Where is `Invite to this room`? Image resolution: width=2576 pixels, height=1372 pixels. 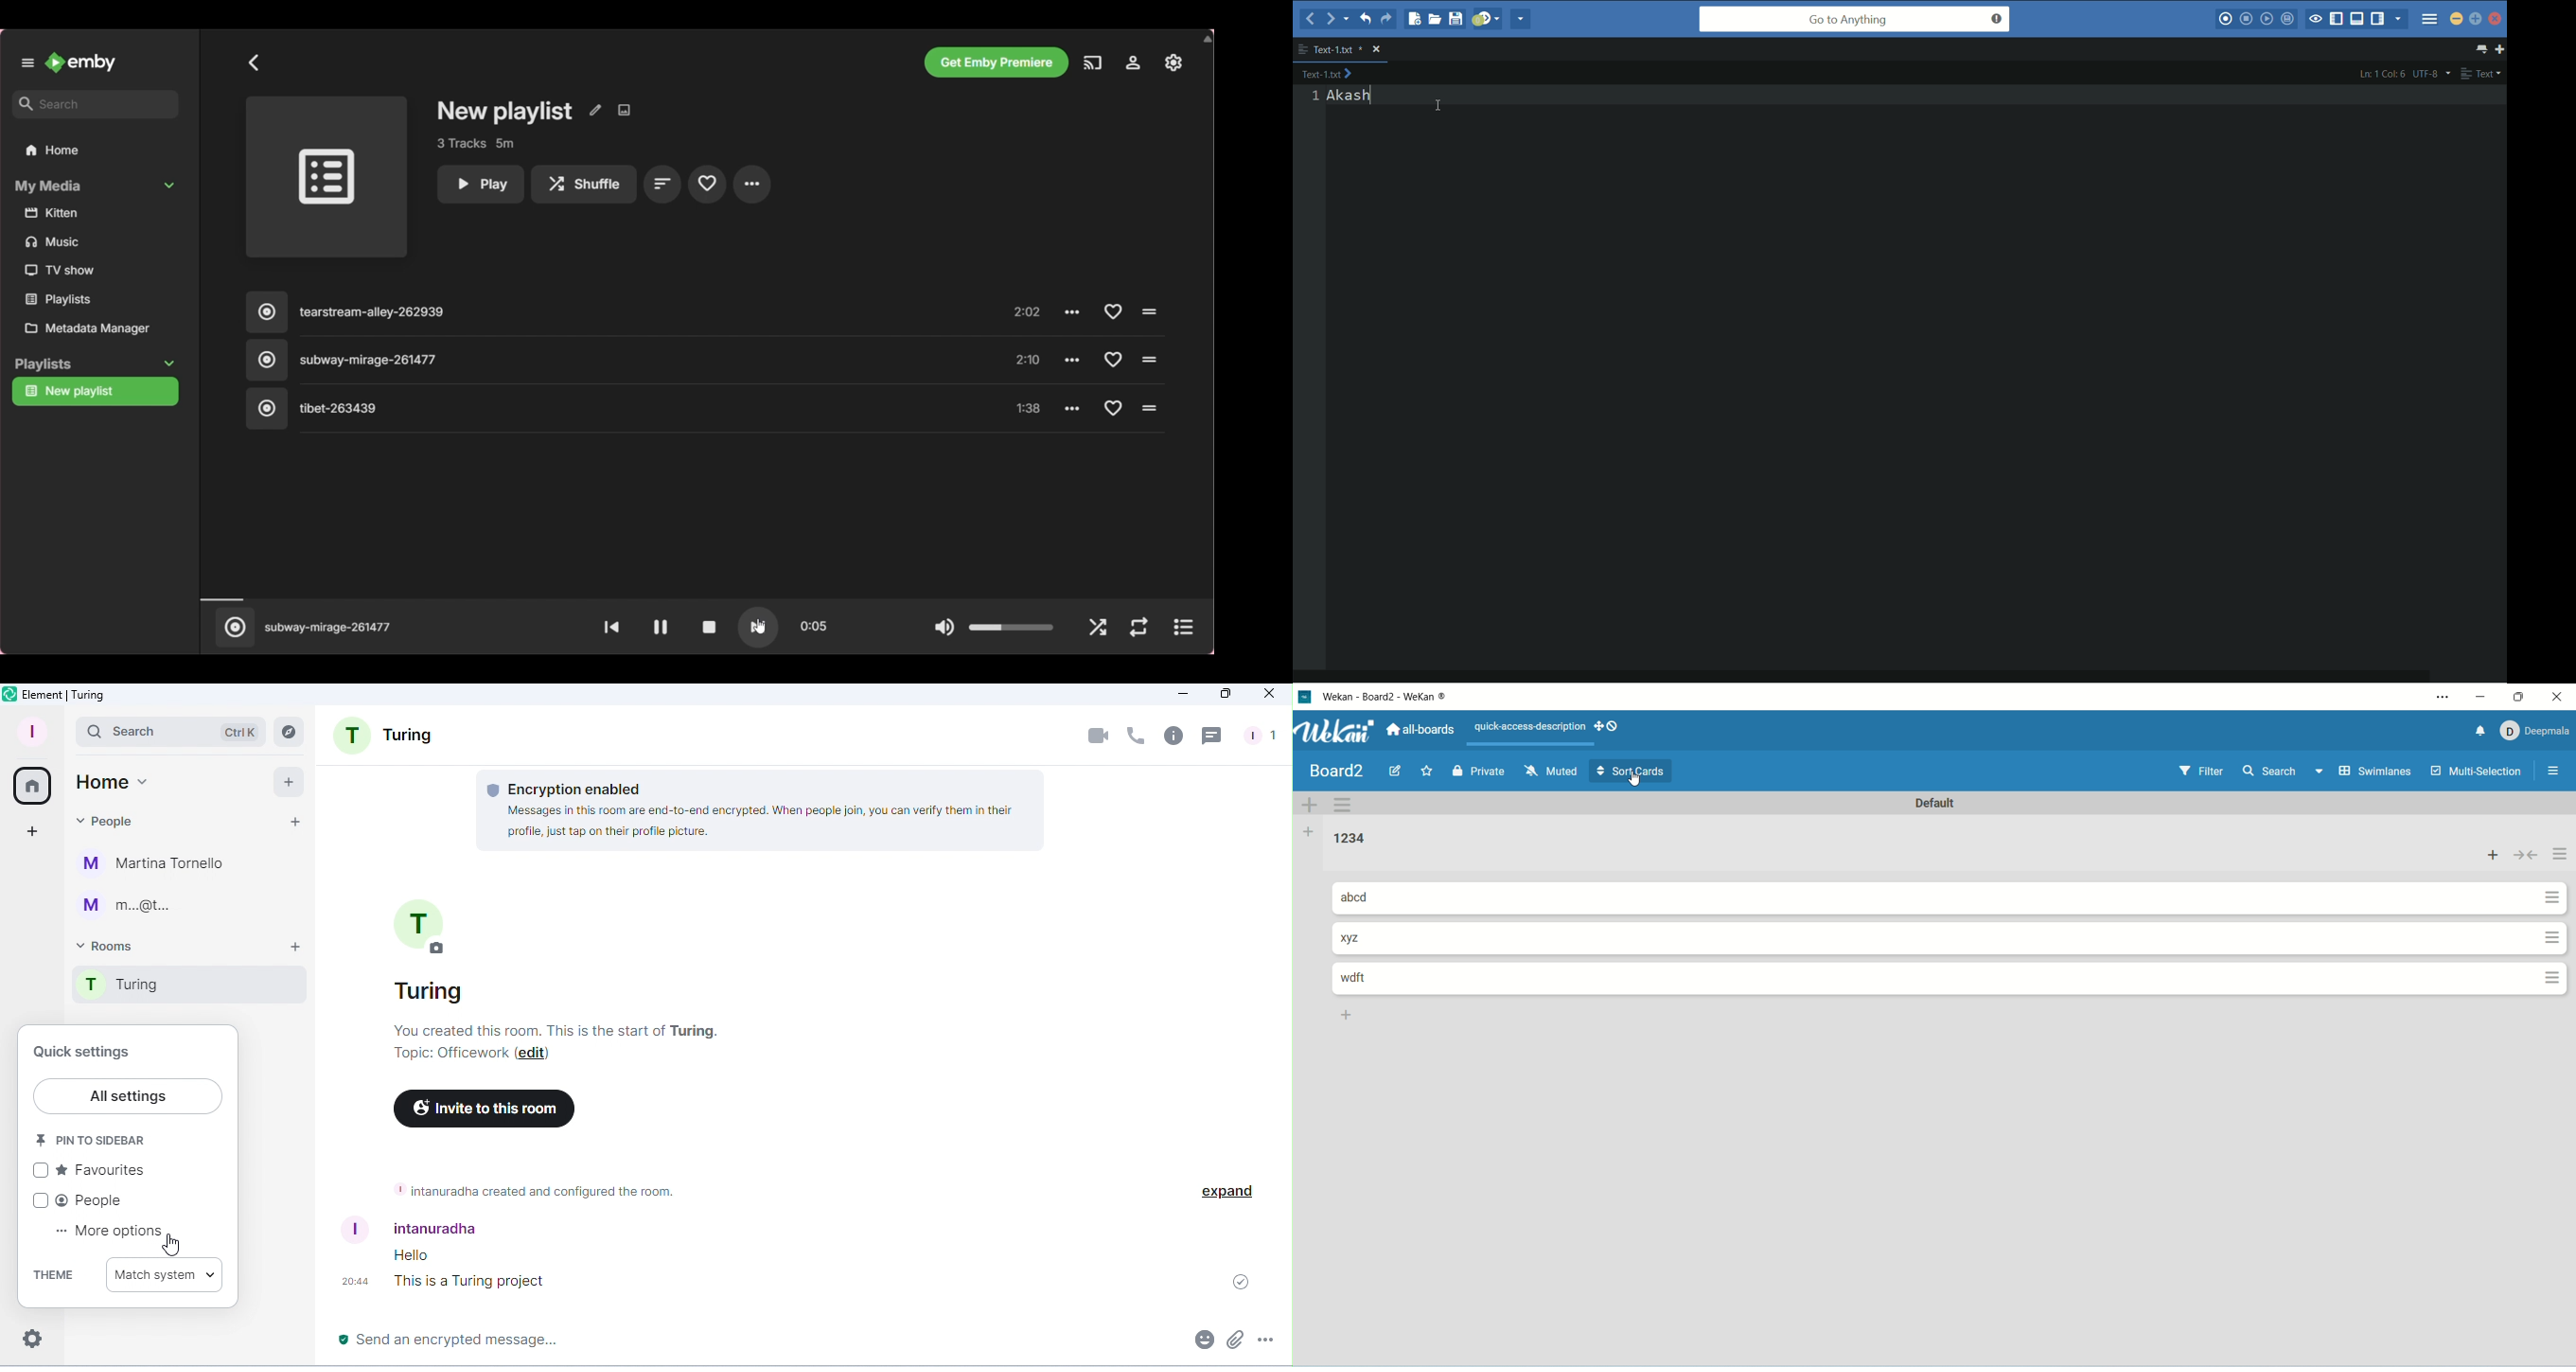
Invite to this room is located at coordinates (472, 1106).